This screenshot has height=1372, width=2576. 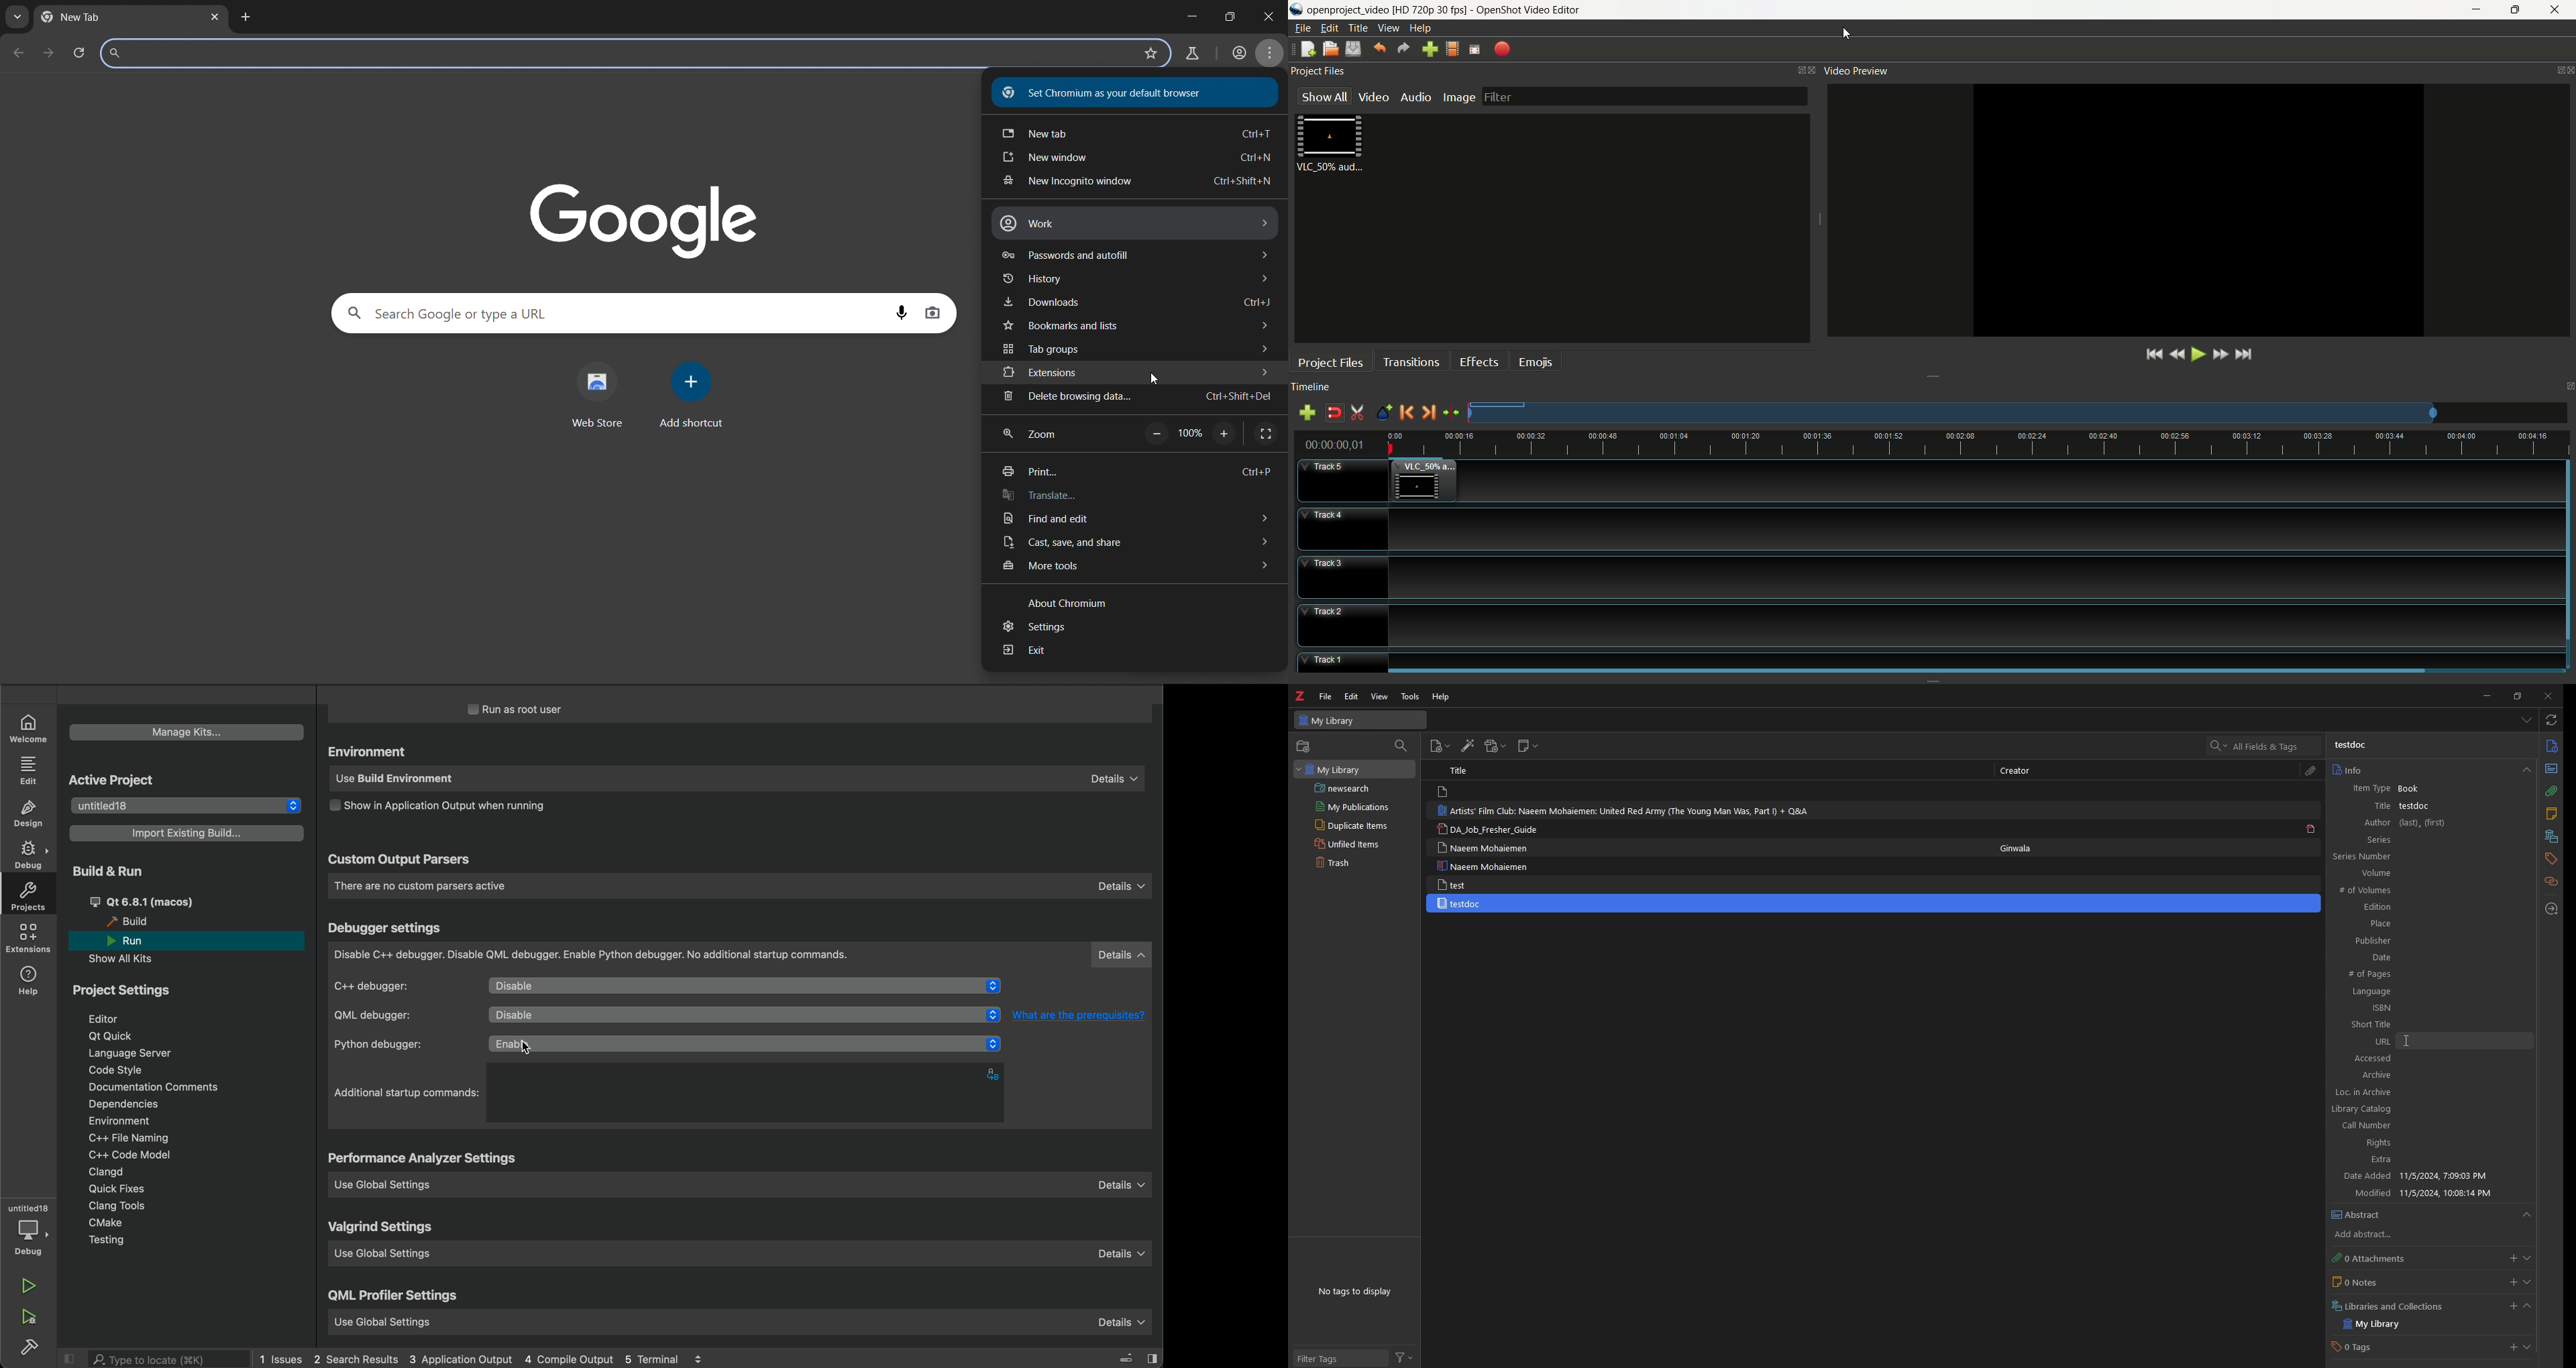 What do you see at coordinates (2525, 719) in the screenshot?
I see `list all items` at bounding box center [2525, 719].